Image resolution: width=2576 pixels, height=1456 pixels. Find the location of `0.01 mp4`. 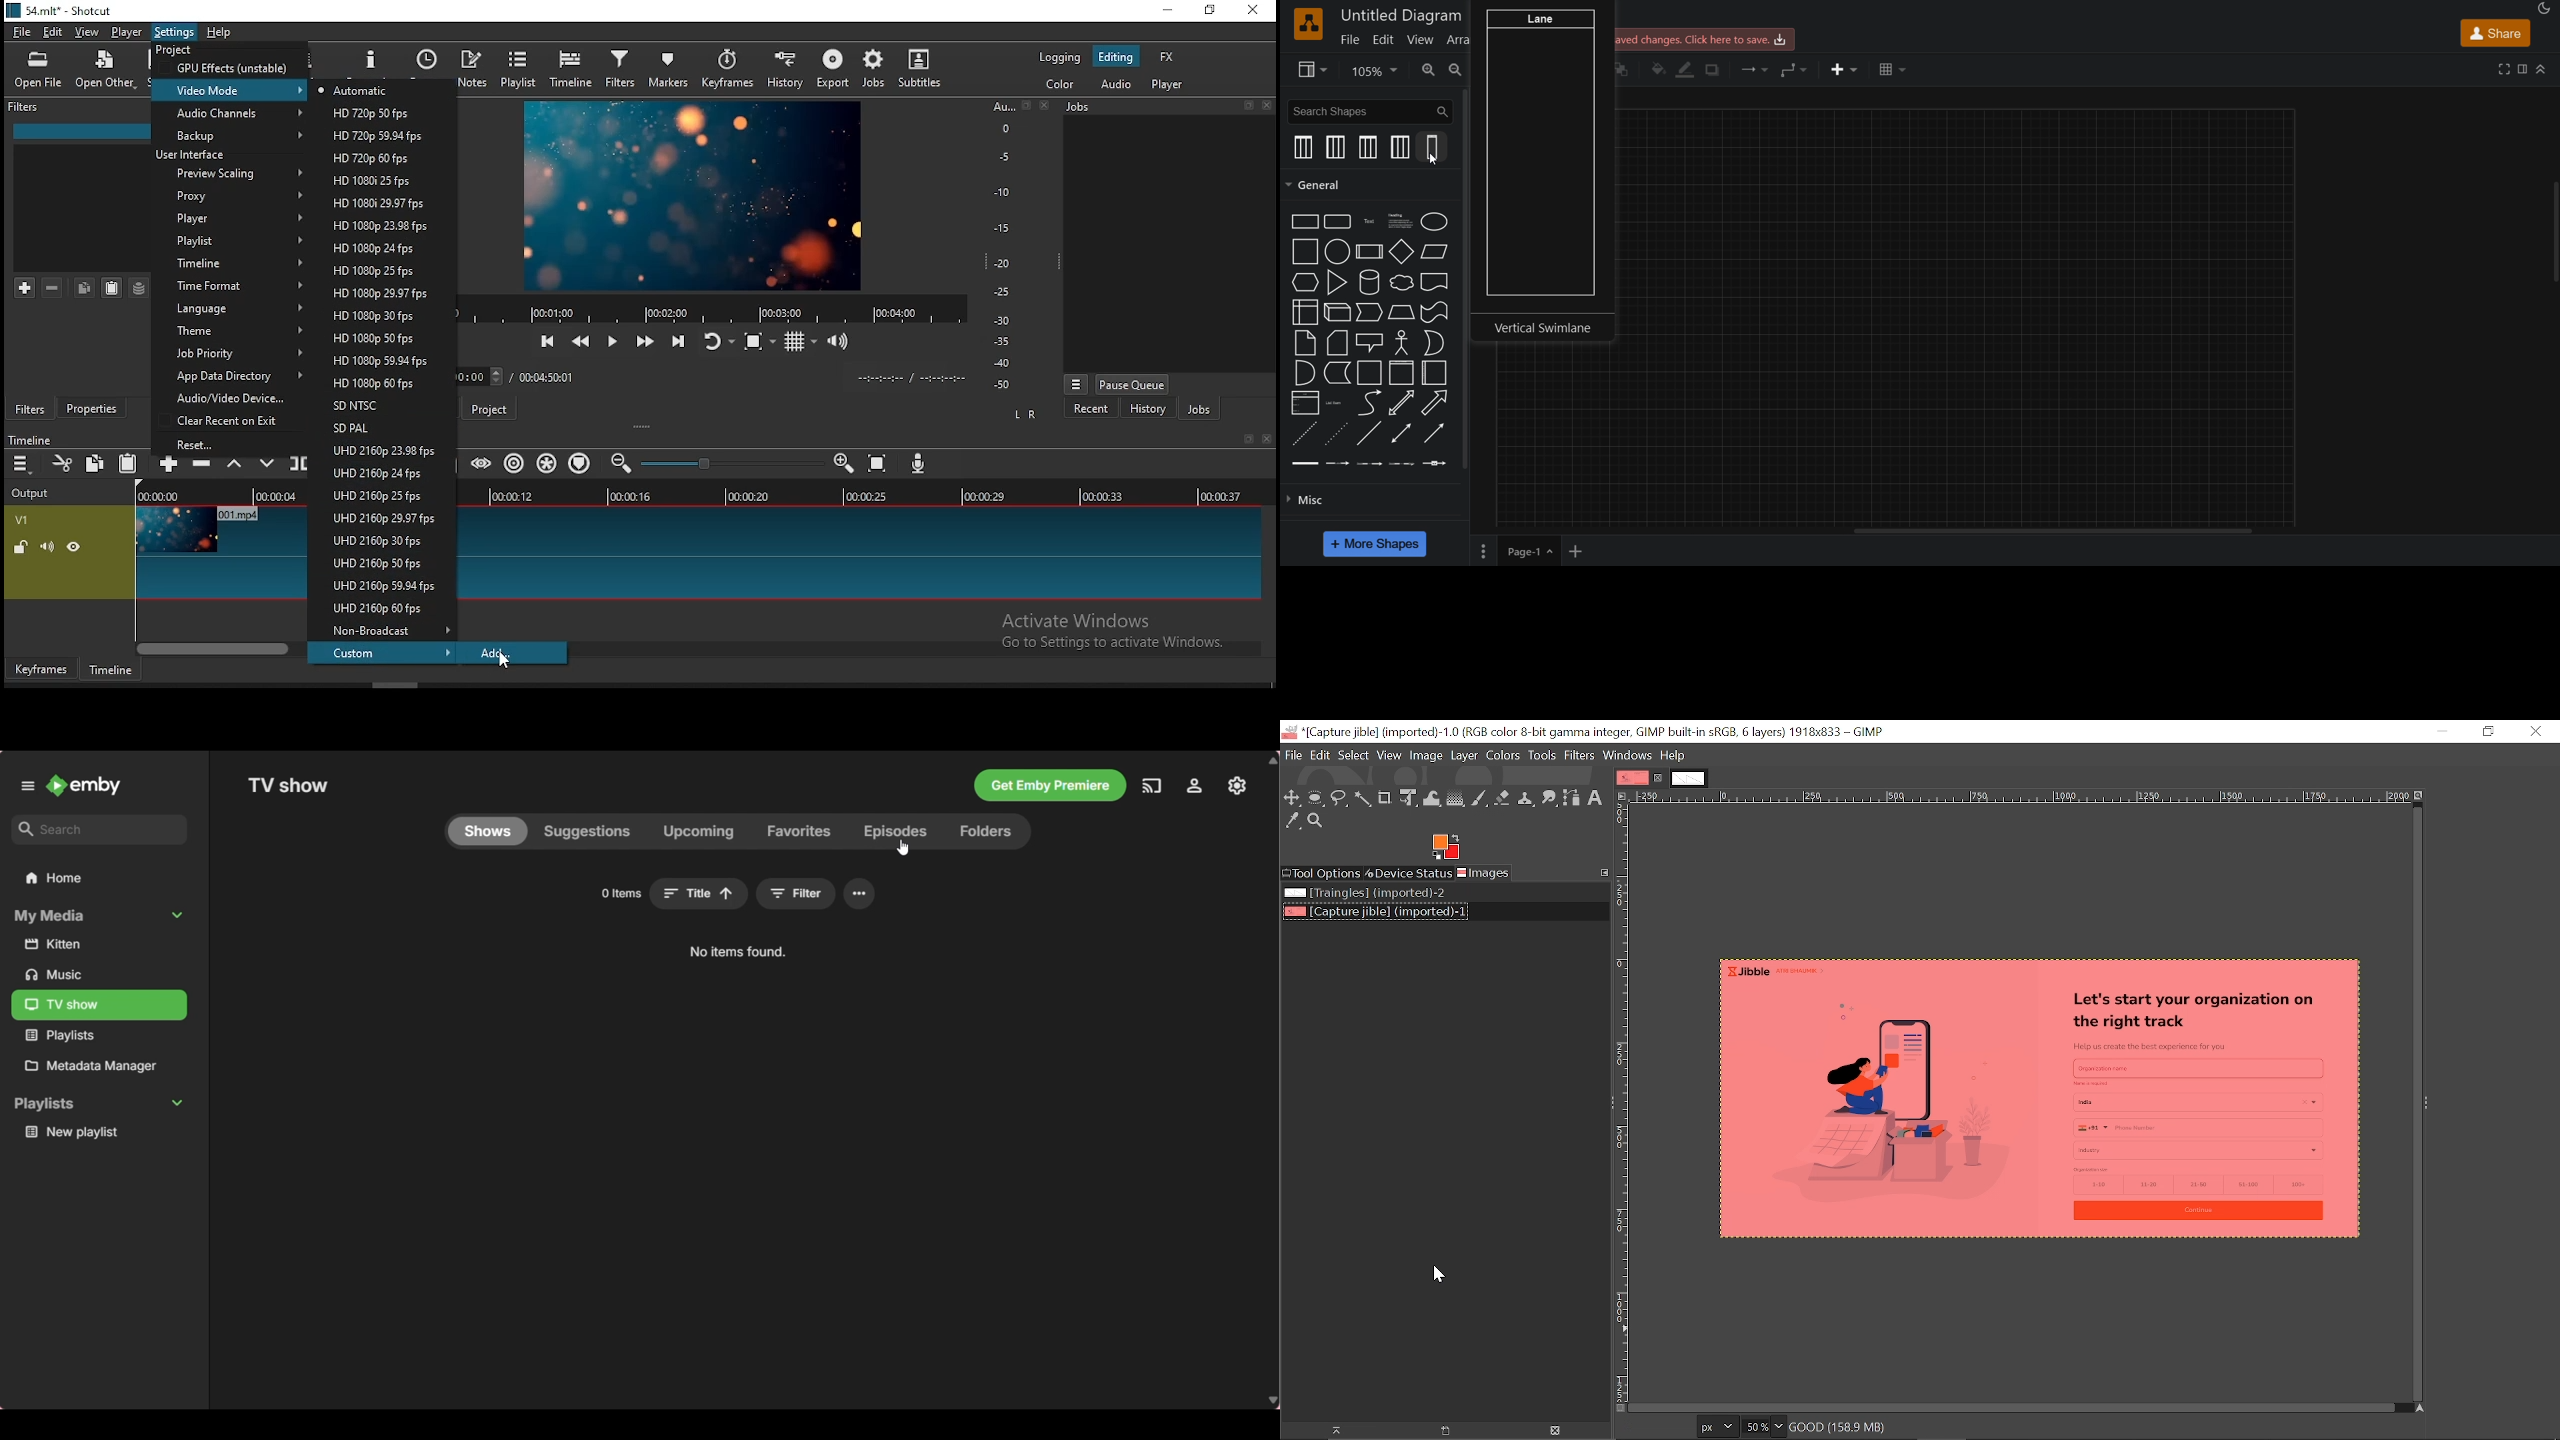

0.01 mp4 is located at coordinates (243, 515).